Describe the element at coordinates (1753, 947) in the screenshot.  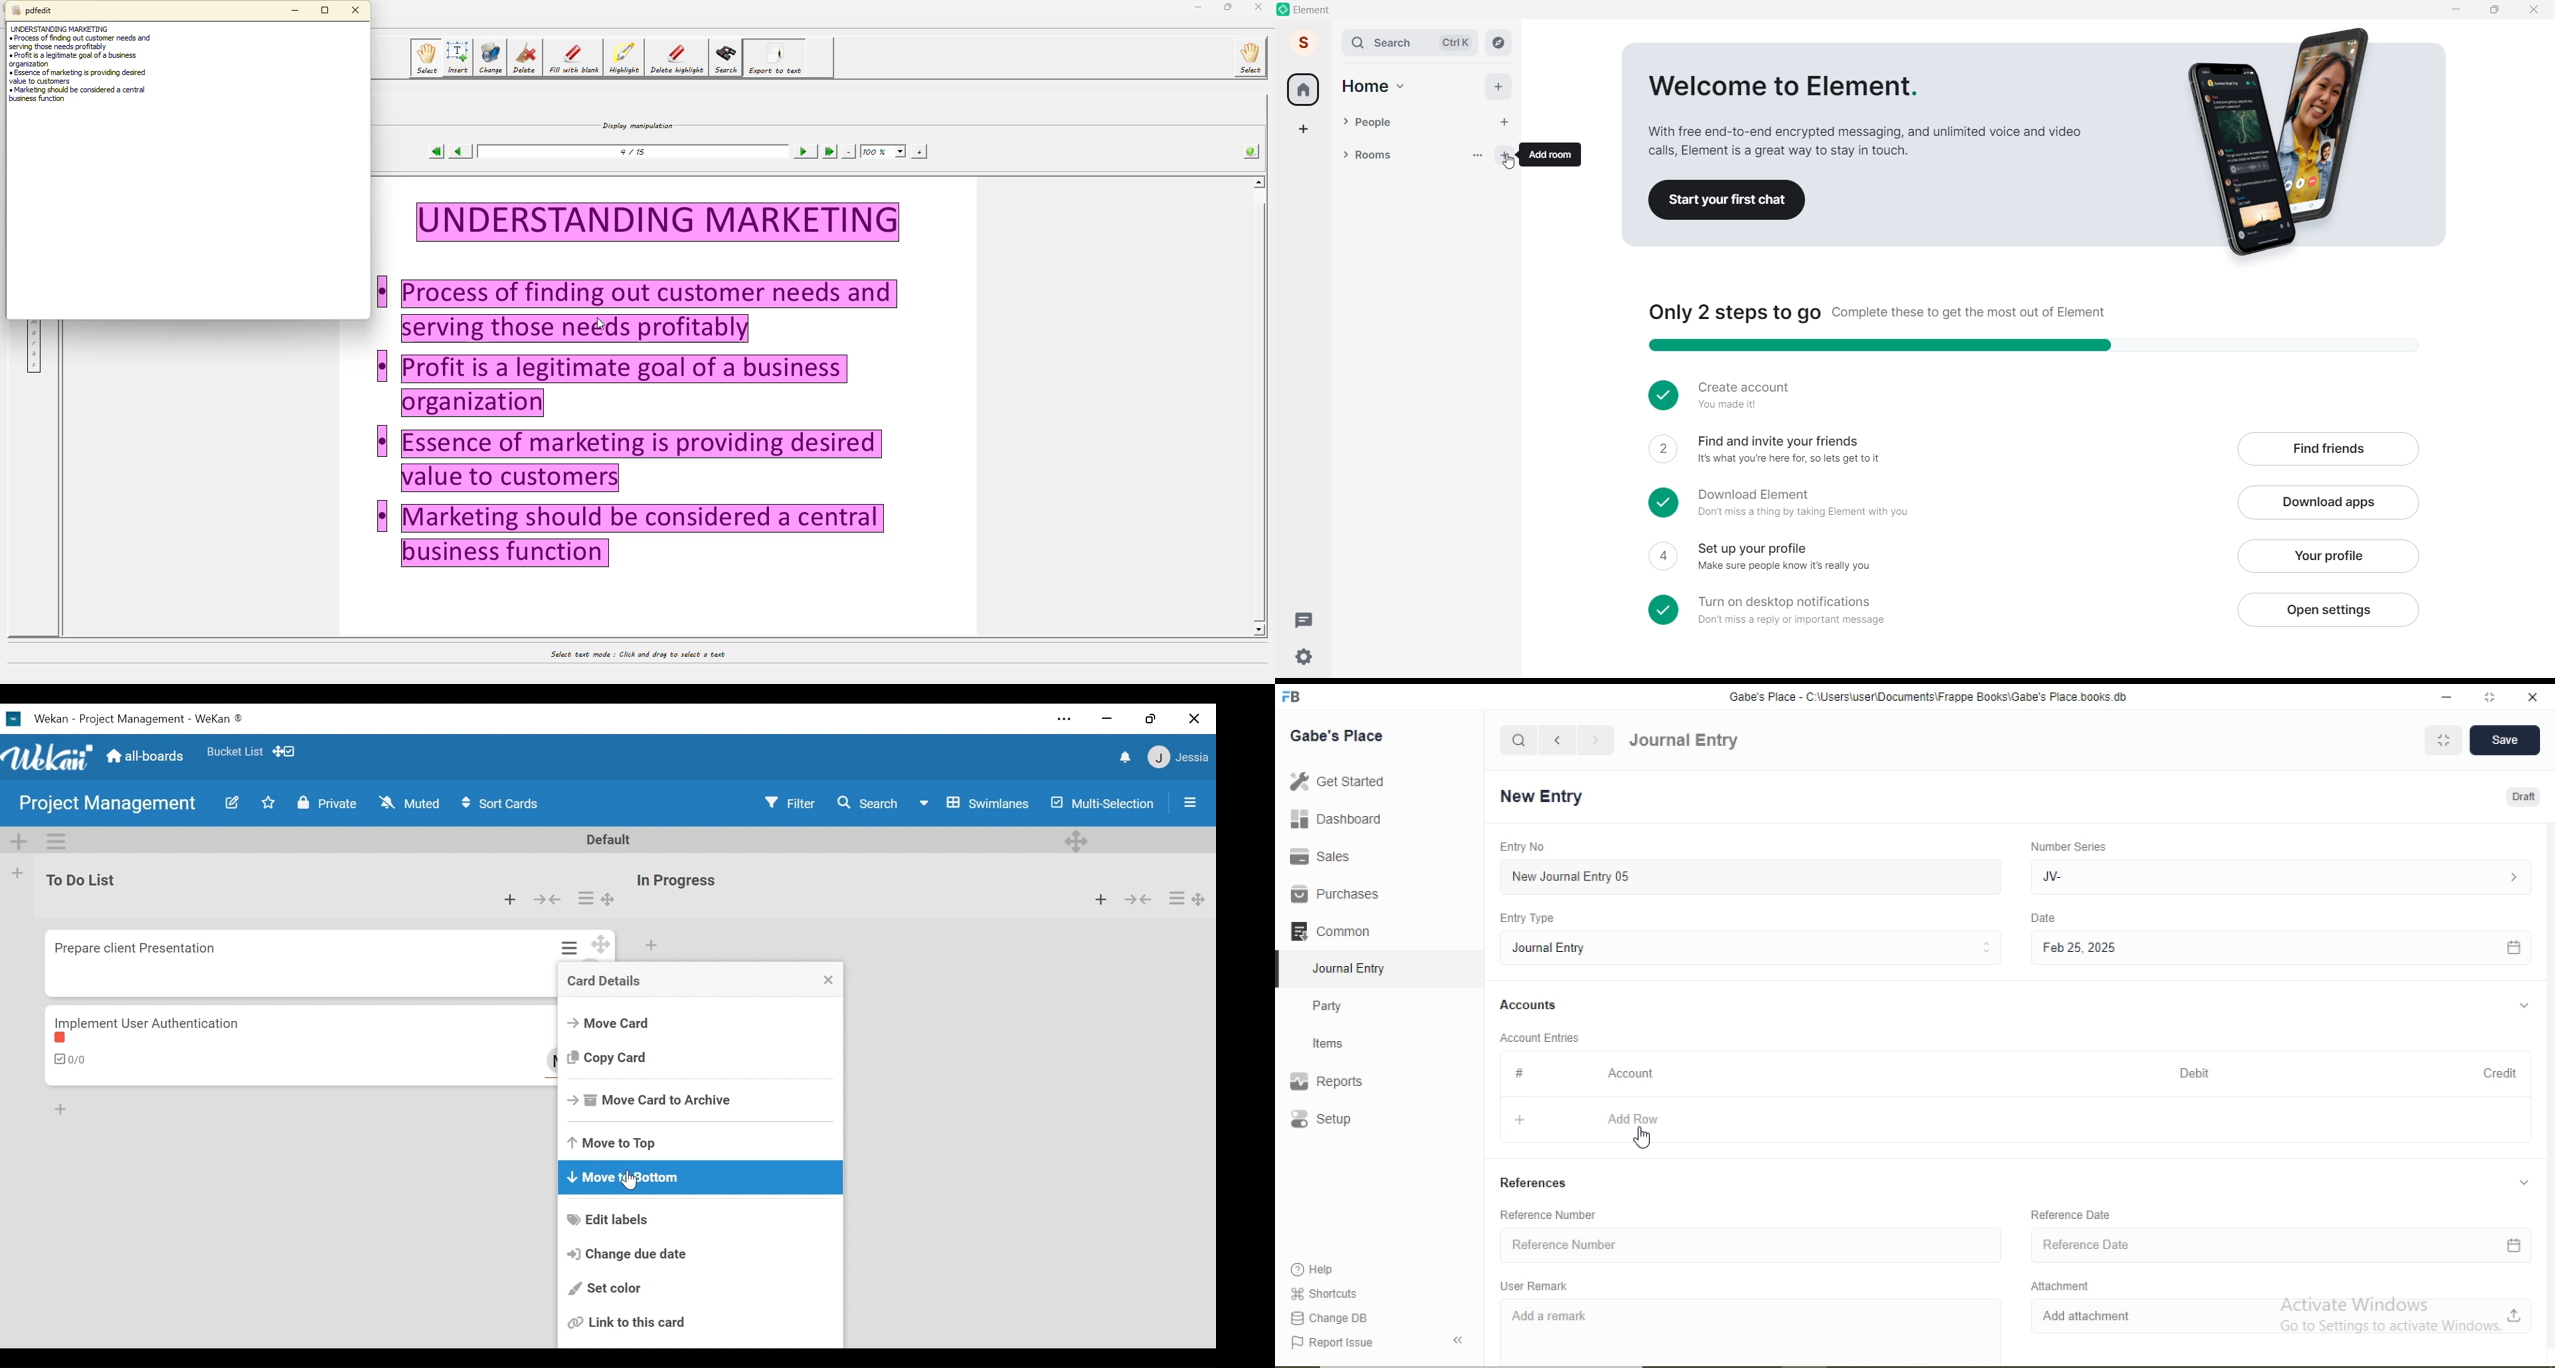
I see `Journal Entry` at that location.